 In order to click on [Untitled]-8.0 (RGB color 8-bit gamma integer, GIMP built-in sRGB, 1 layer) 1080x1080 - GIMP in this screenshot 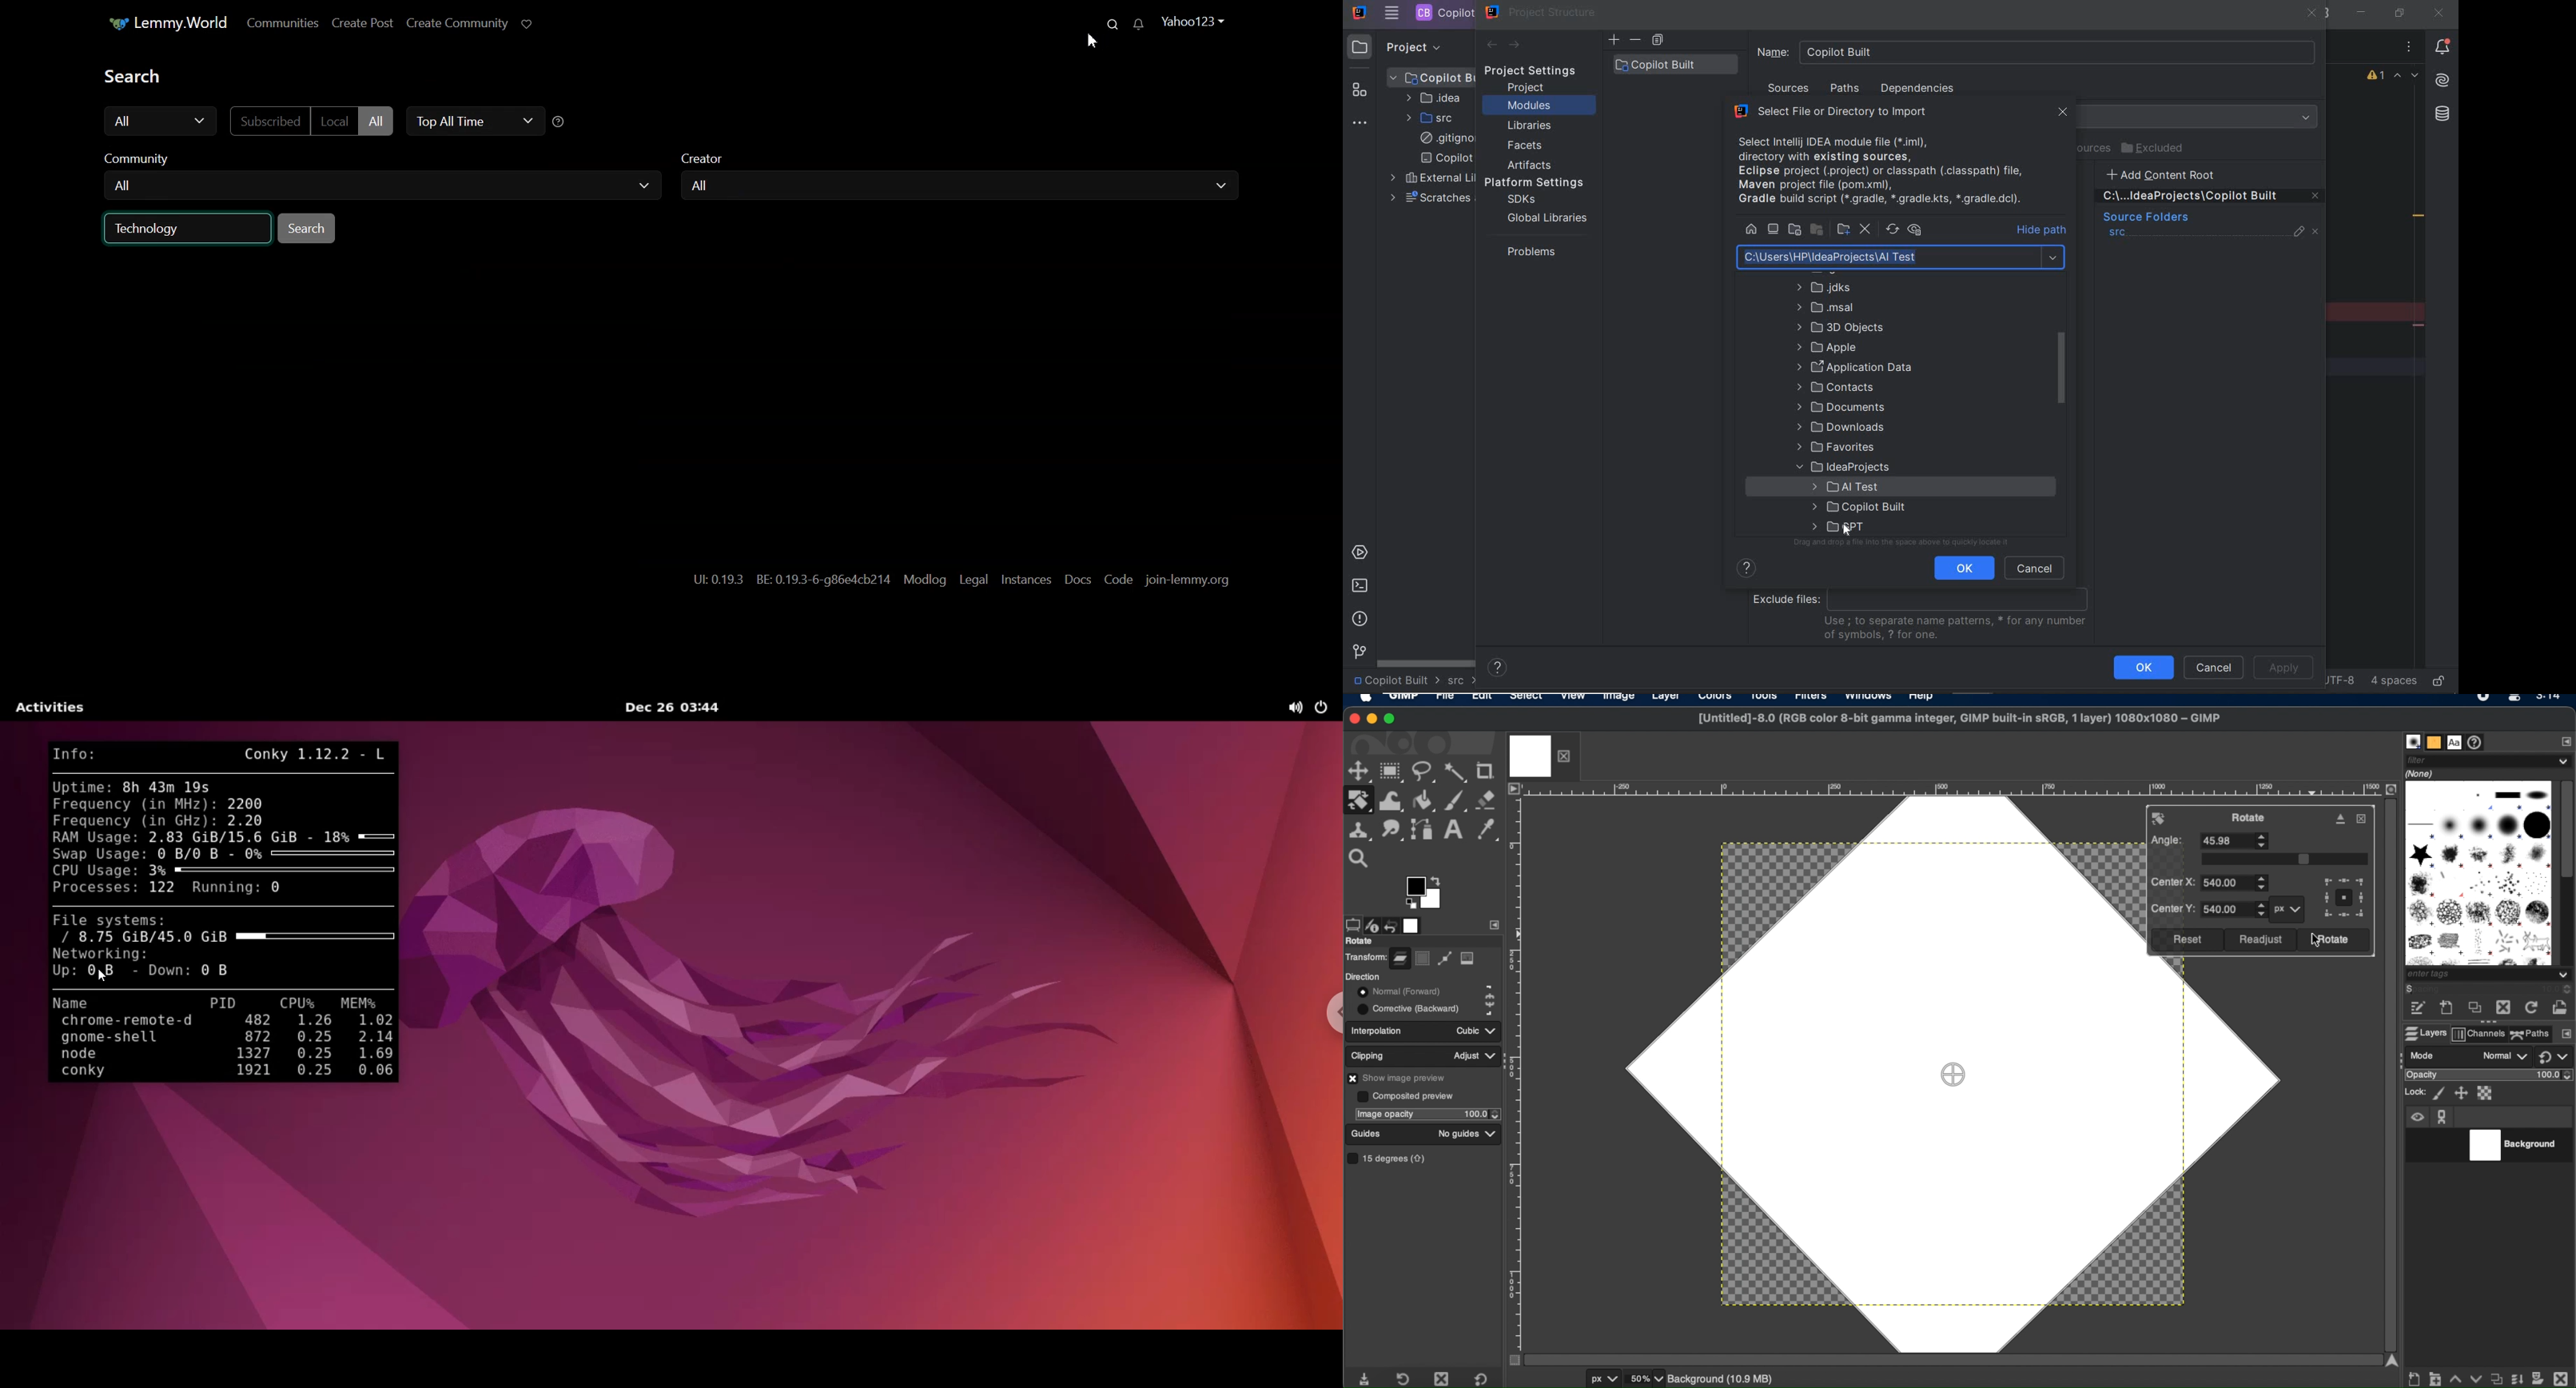, I will do `click(1957, 722)`.